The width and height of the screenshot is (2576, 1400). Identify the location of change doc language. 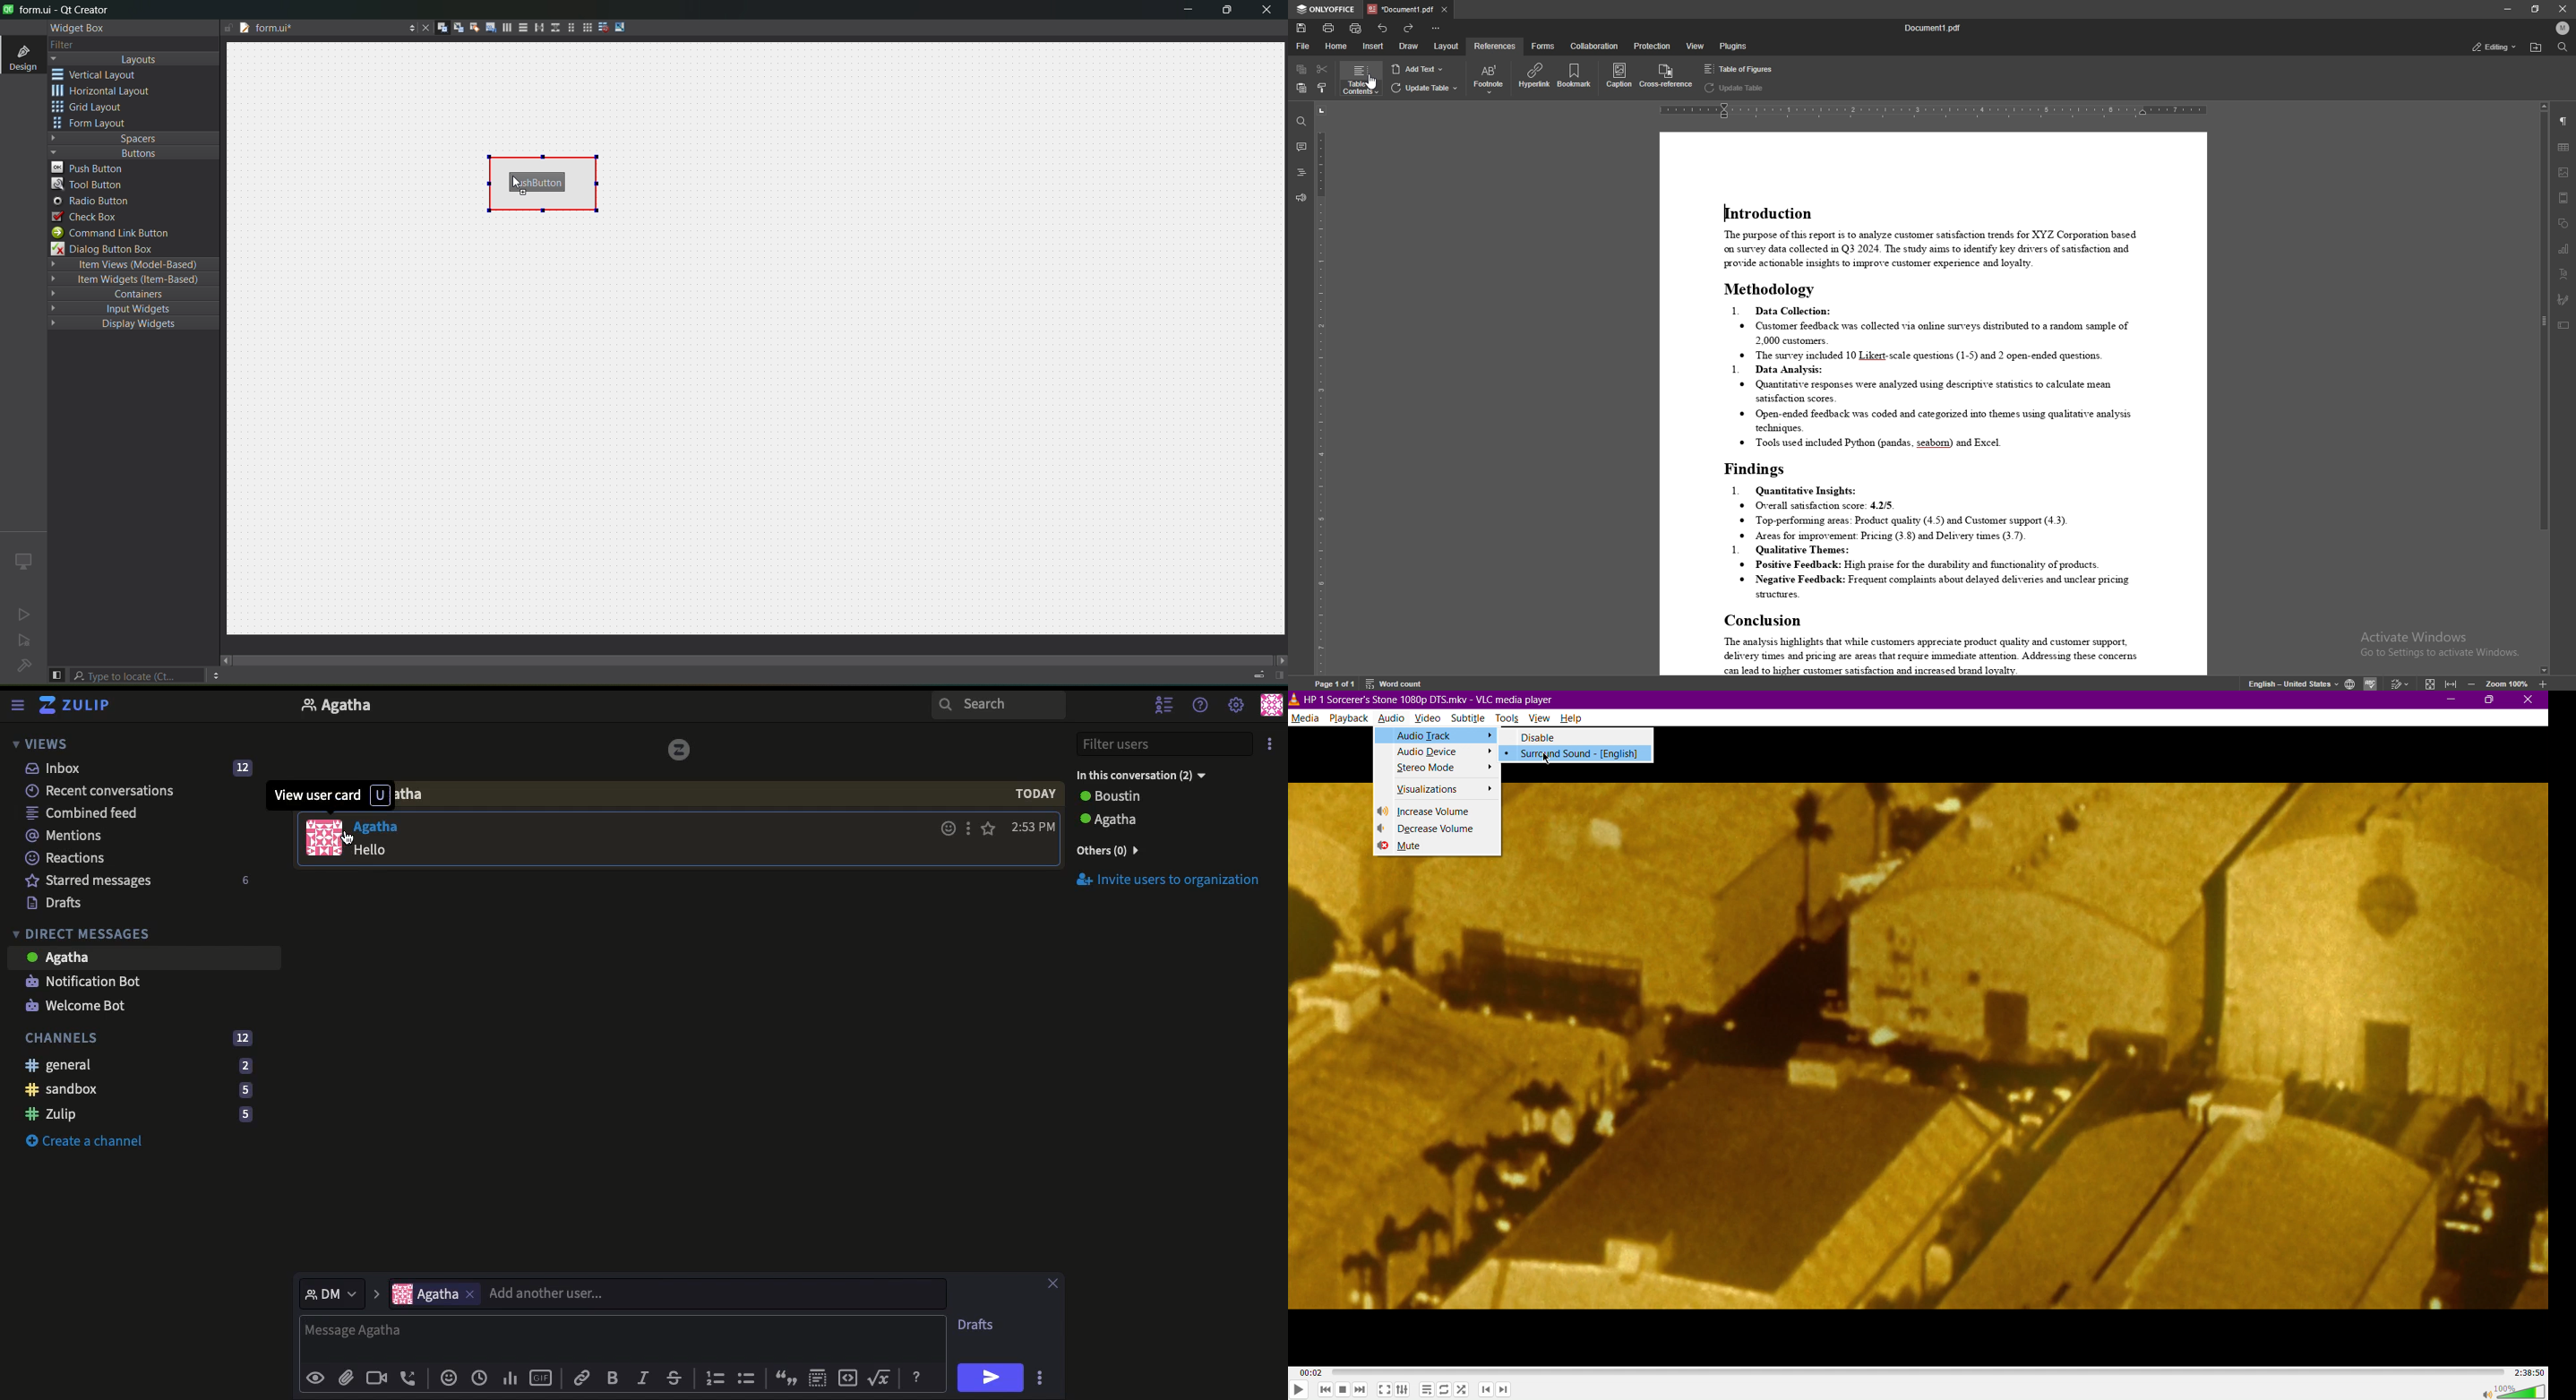
(2349, 684).